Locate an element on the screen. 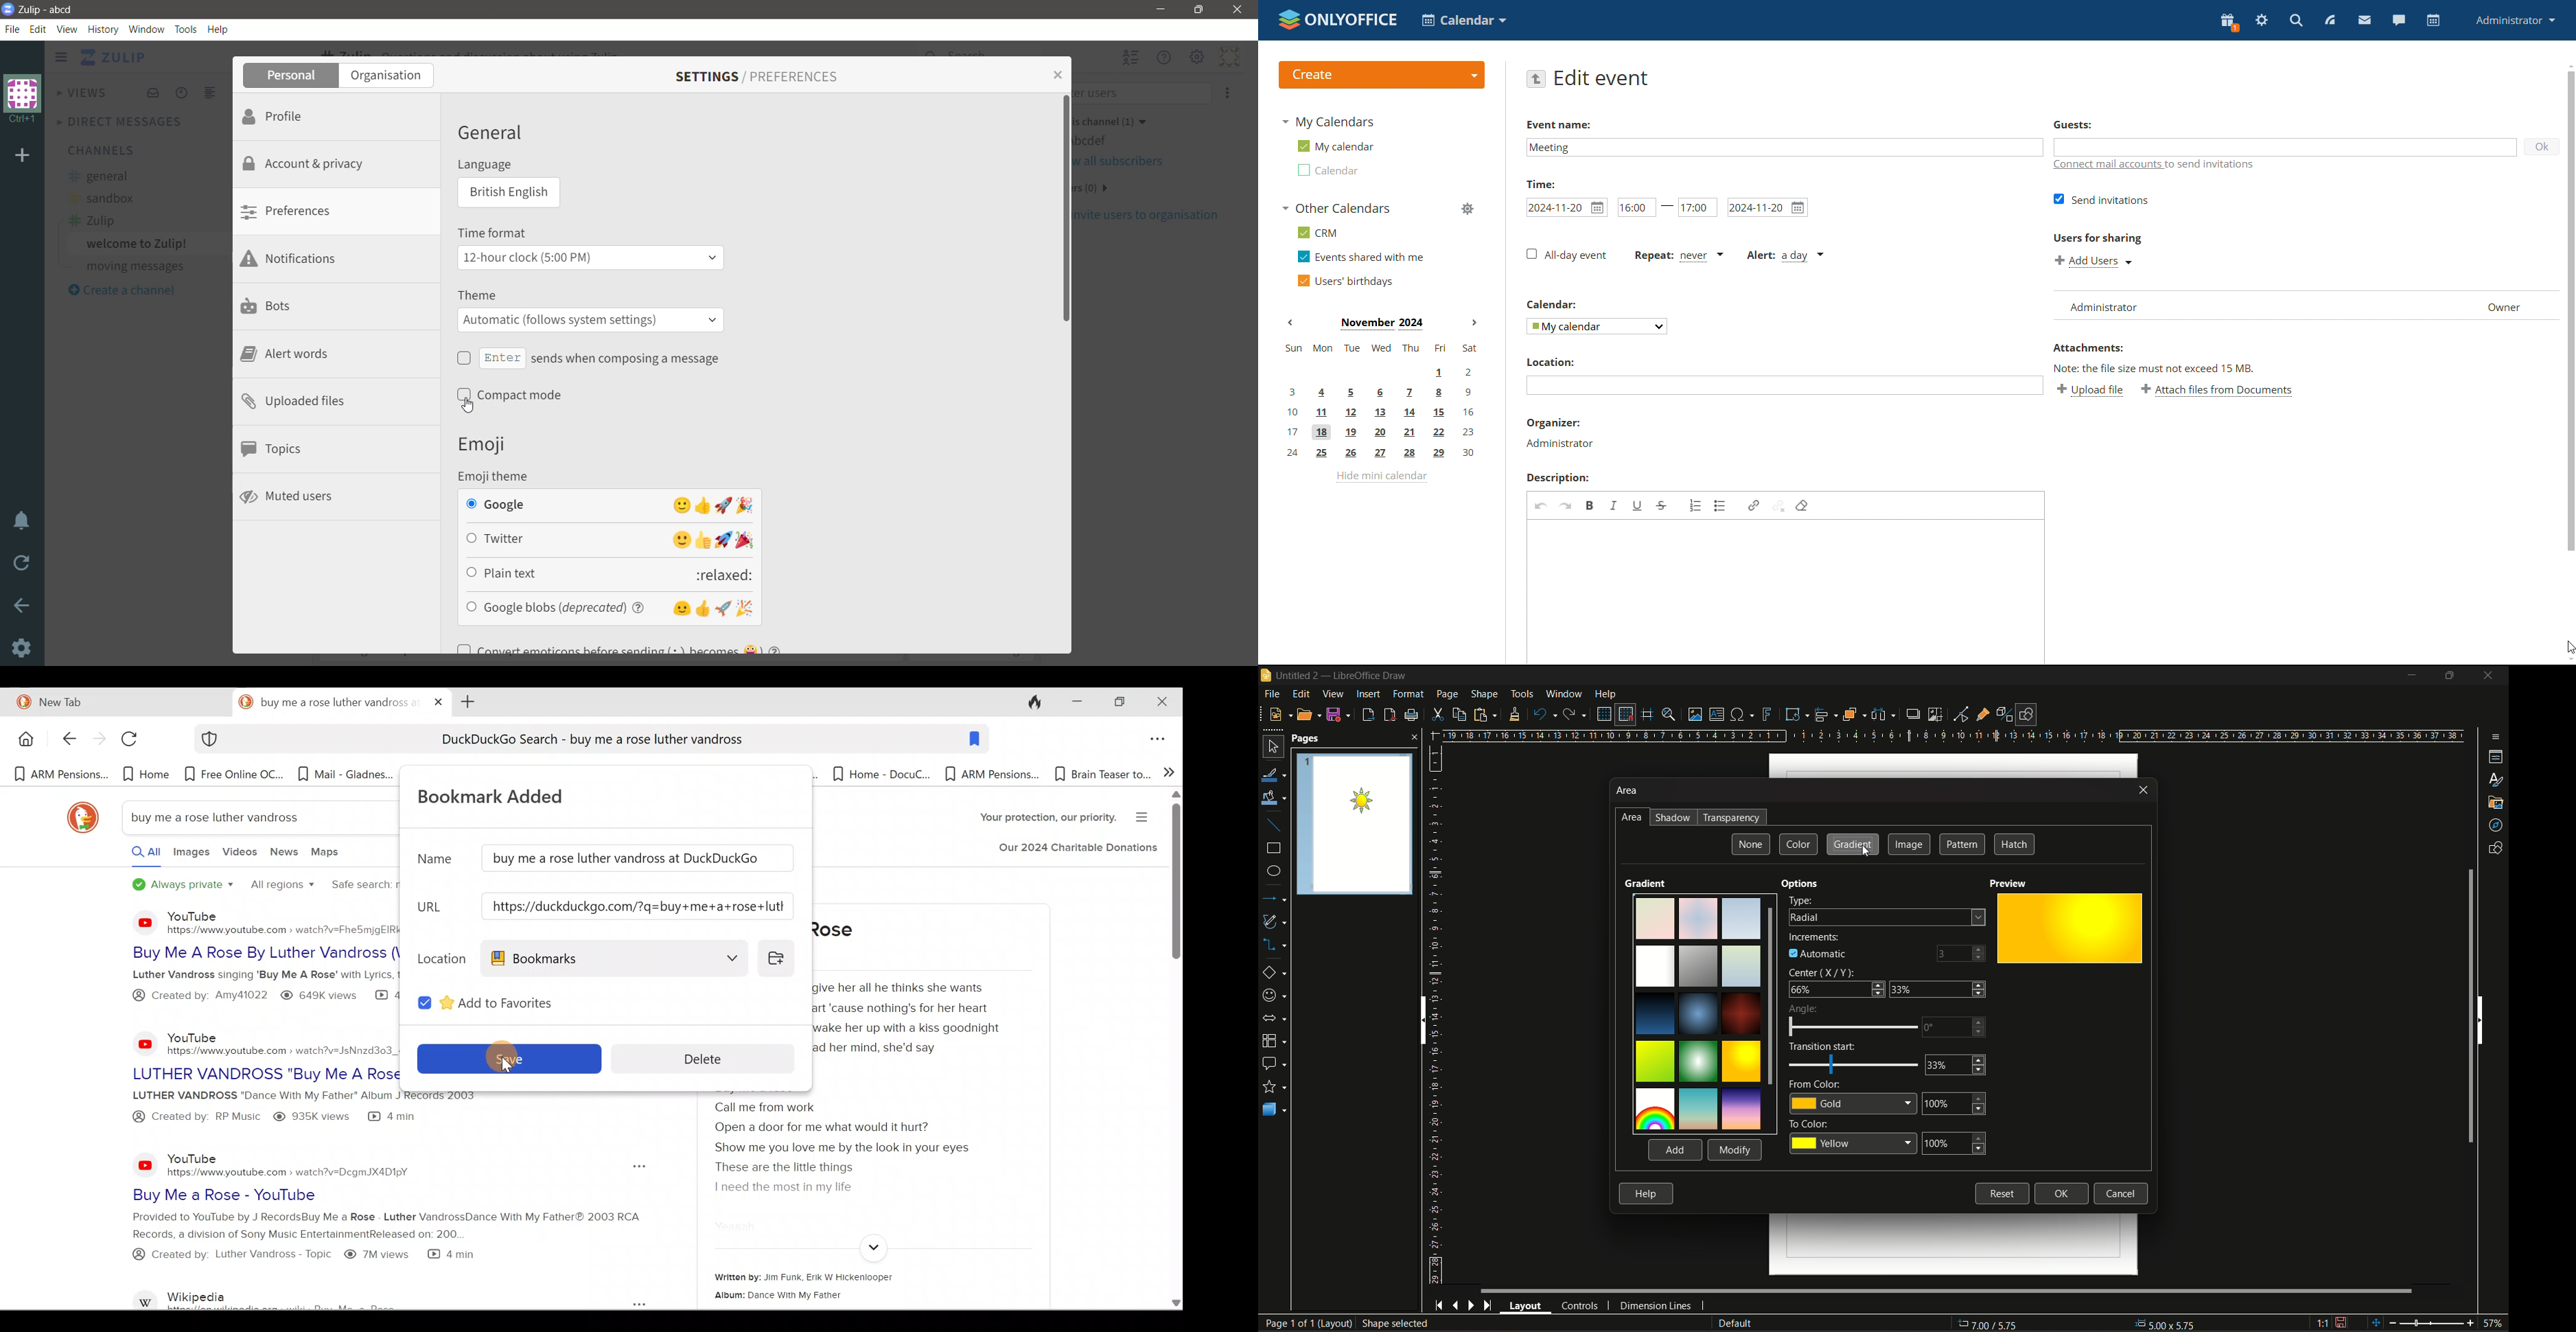 The width and height of the screenshot is (2576, 1344). Channels is located at coordinates (100, 150).